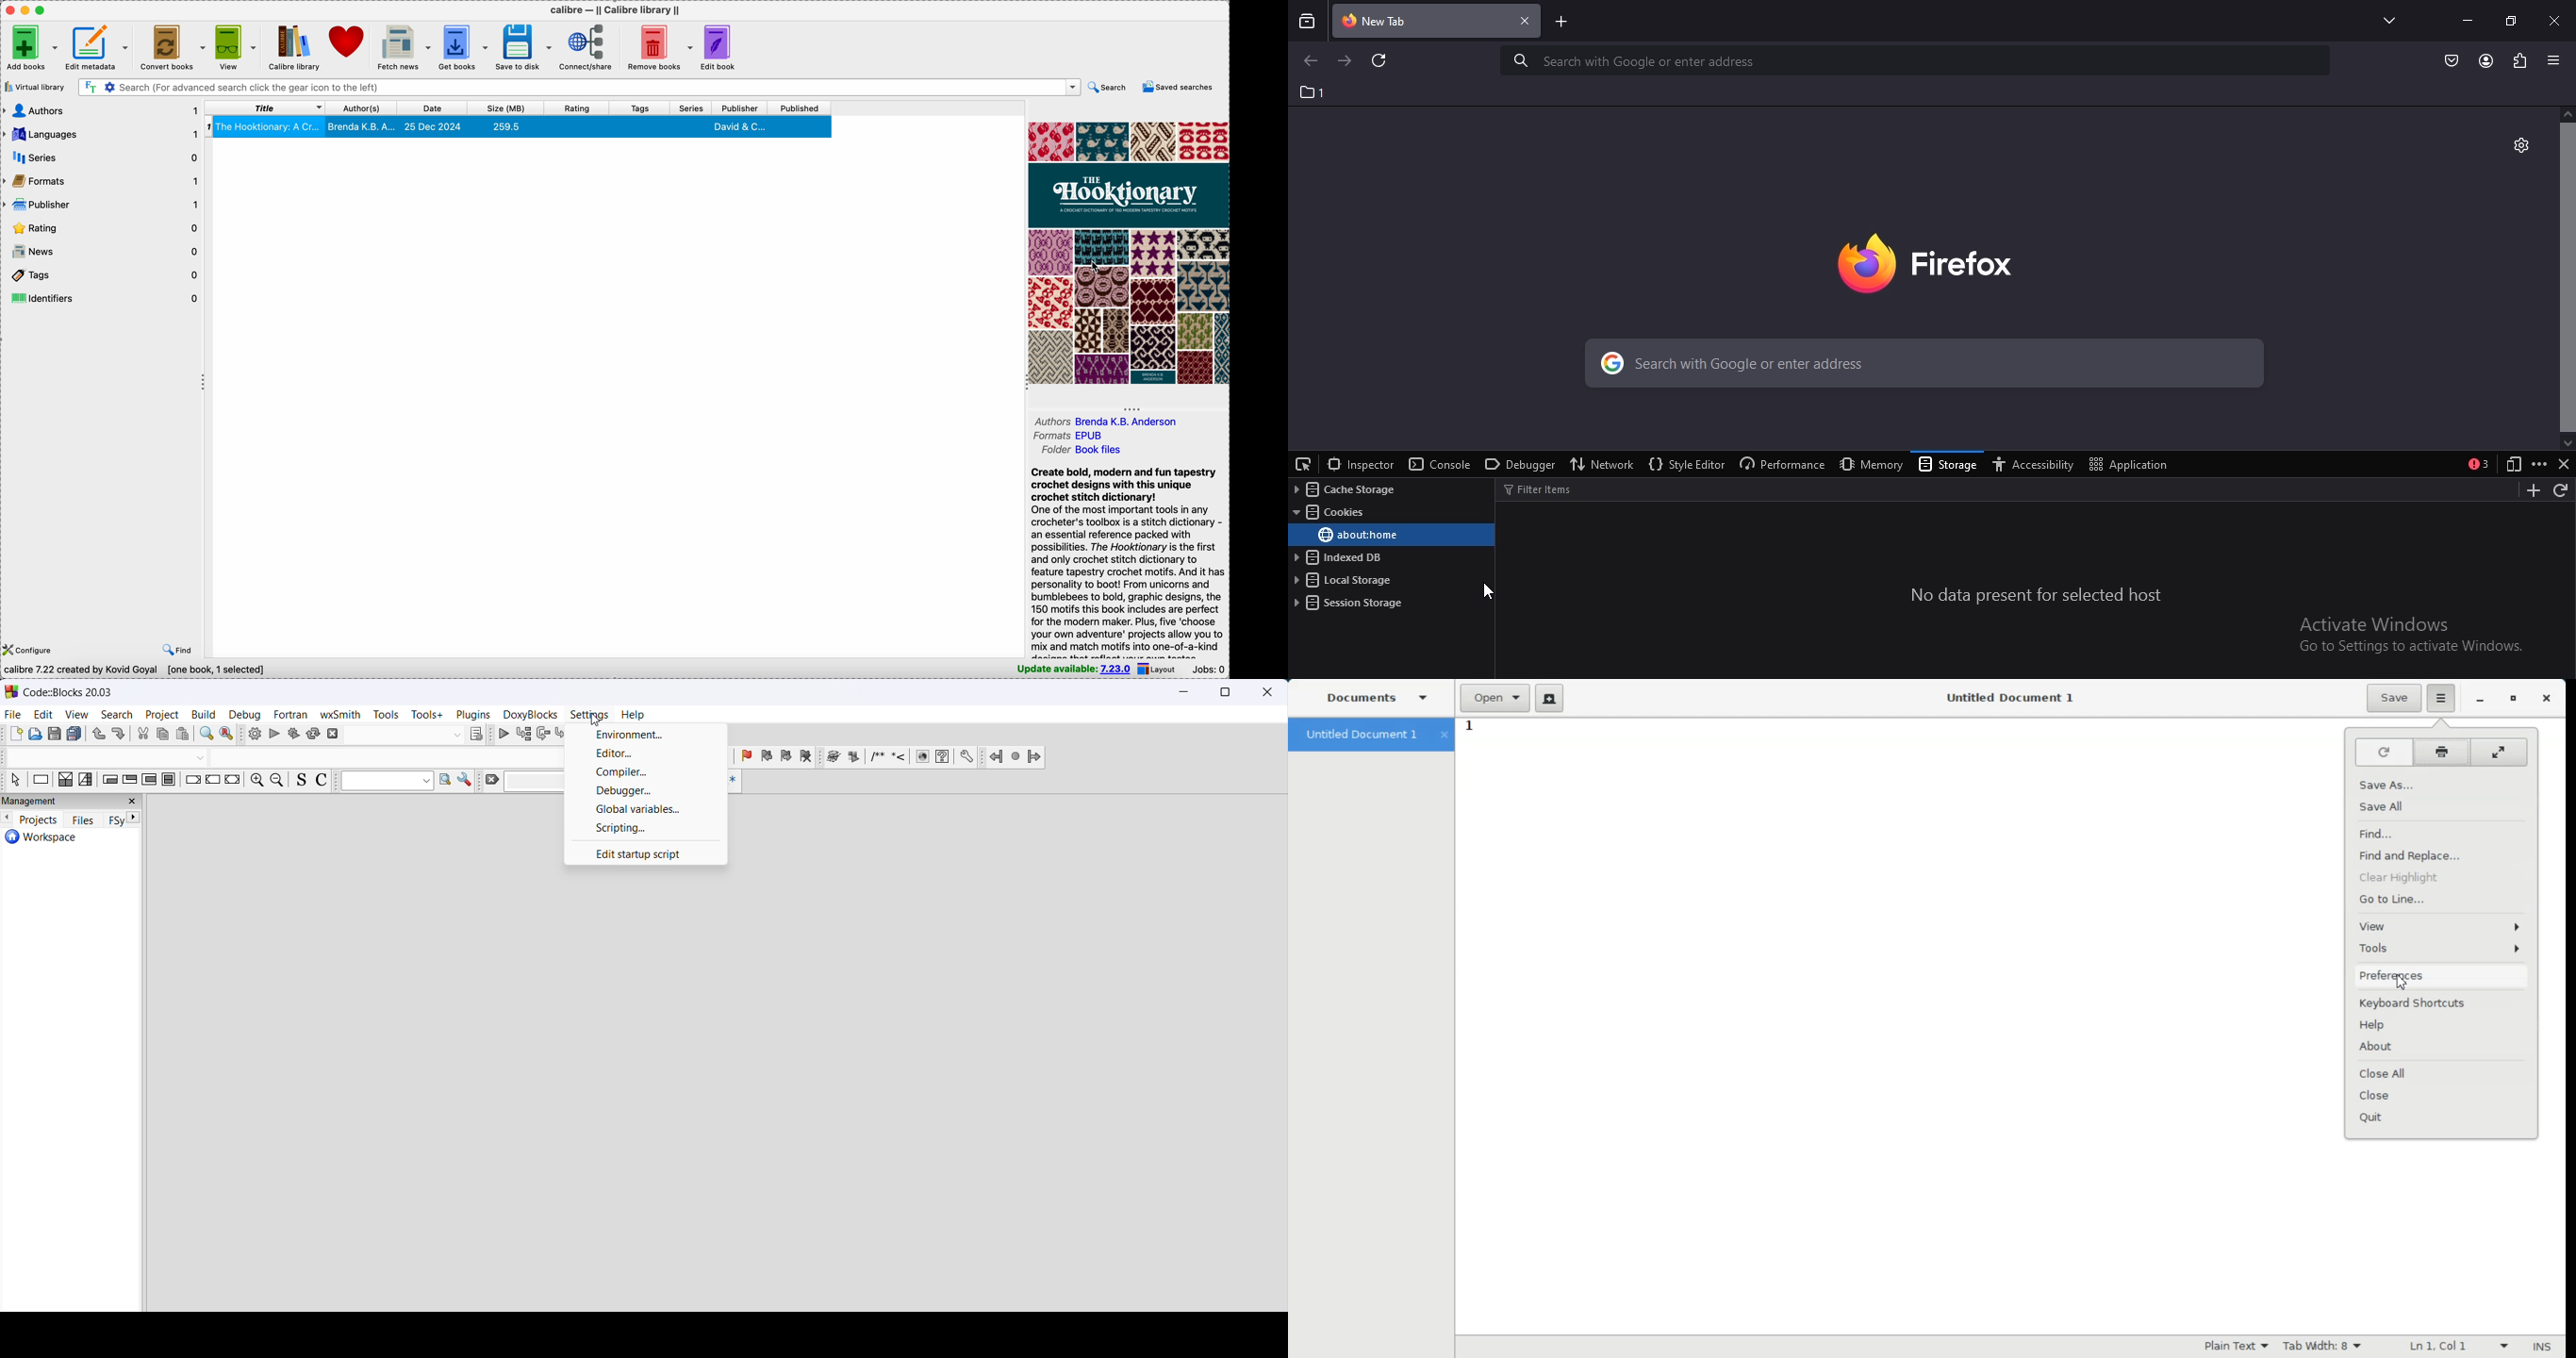 The width and height of the screenshot is (2576, 1372). What do you see at coordinates (467, 781) in the screenshot?
I see `show option window` at bounding box center [467, 781].